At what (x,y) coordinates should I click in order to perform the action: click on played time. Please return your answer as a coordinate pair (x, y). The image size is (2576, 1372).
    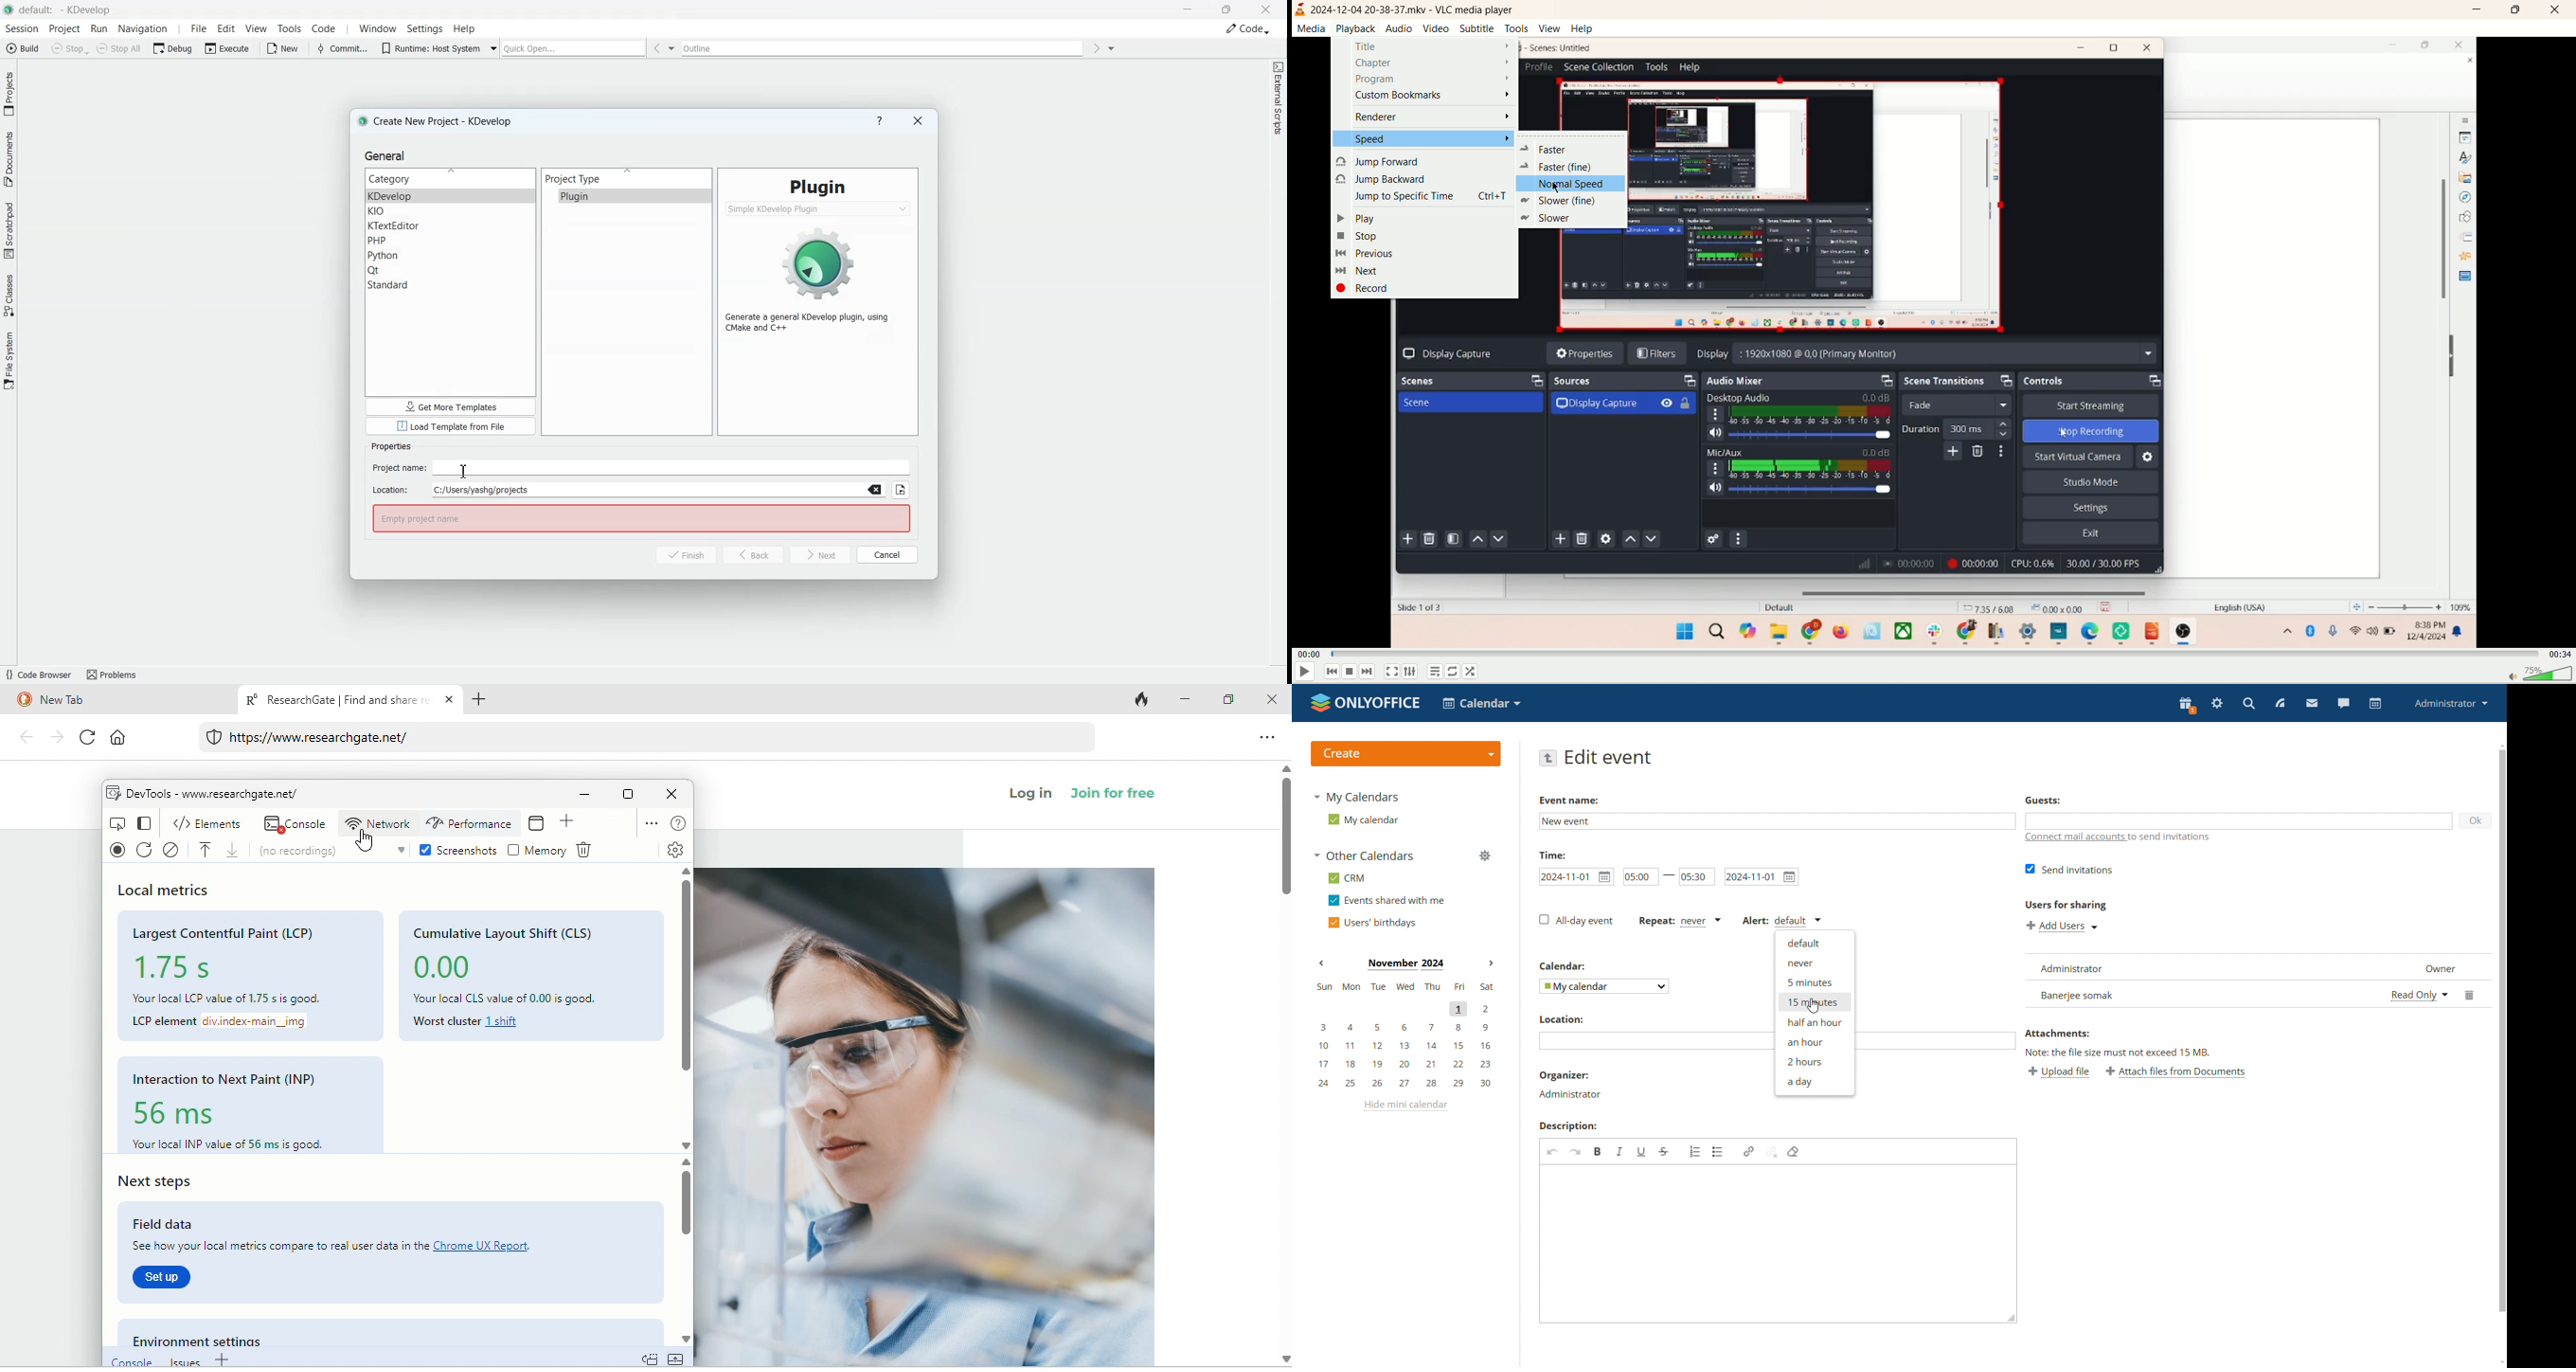
    Looking at the image, I should click on (1309, 653).